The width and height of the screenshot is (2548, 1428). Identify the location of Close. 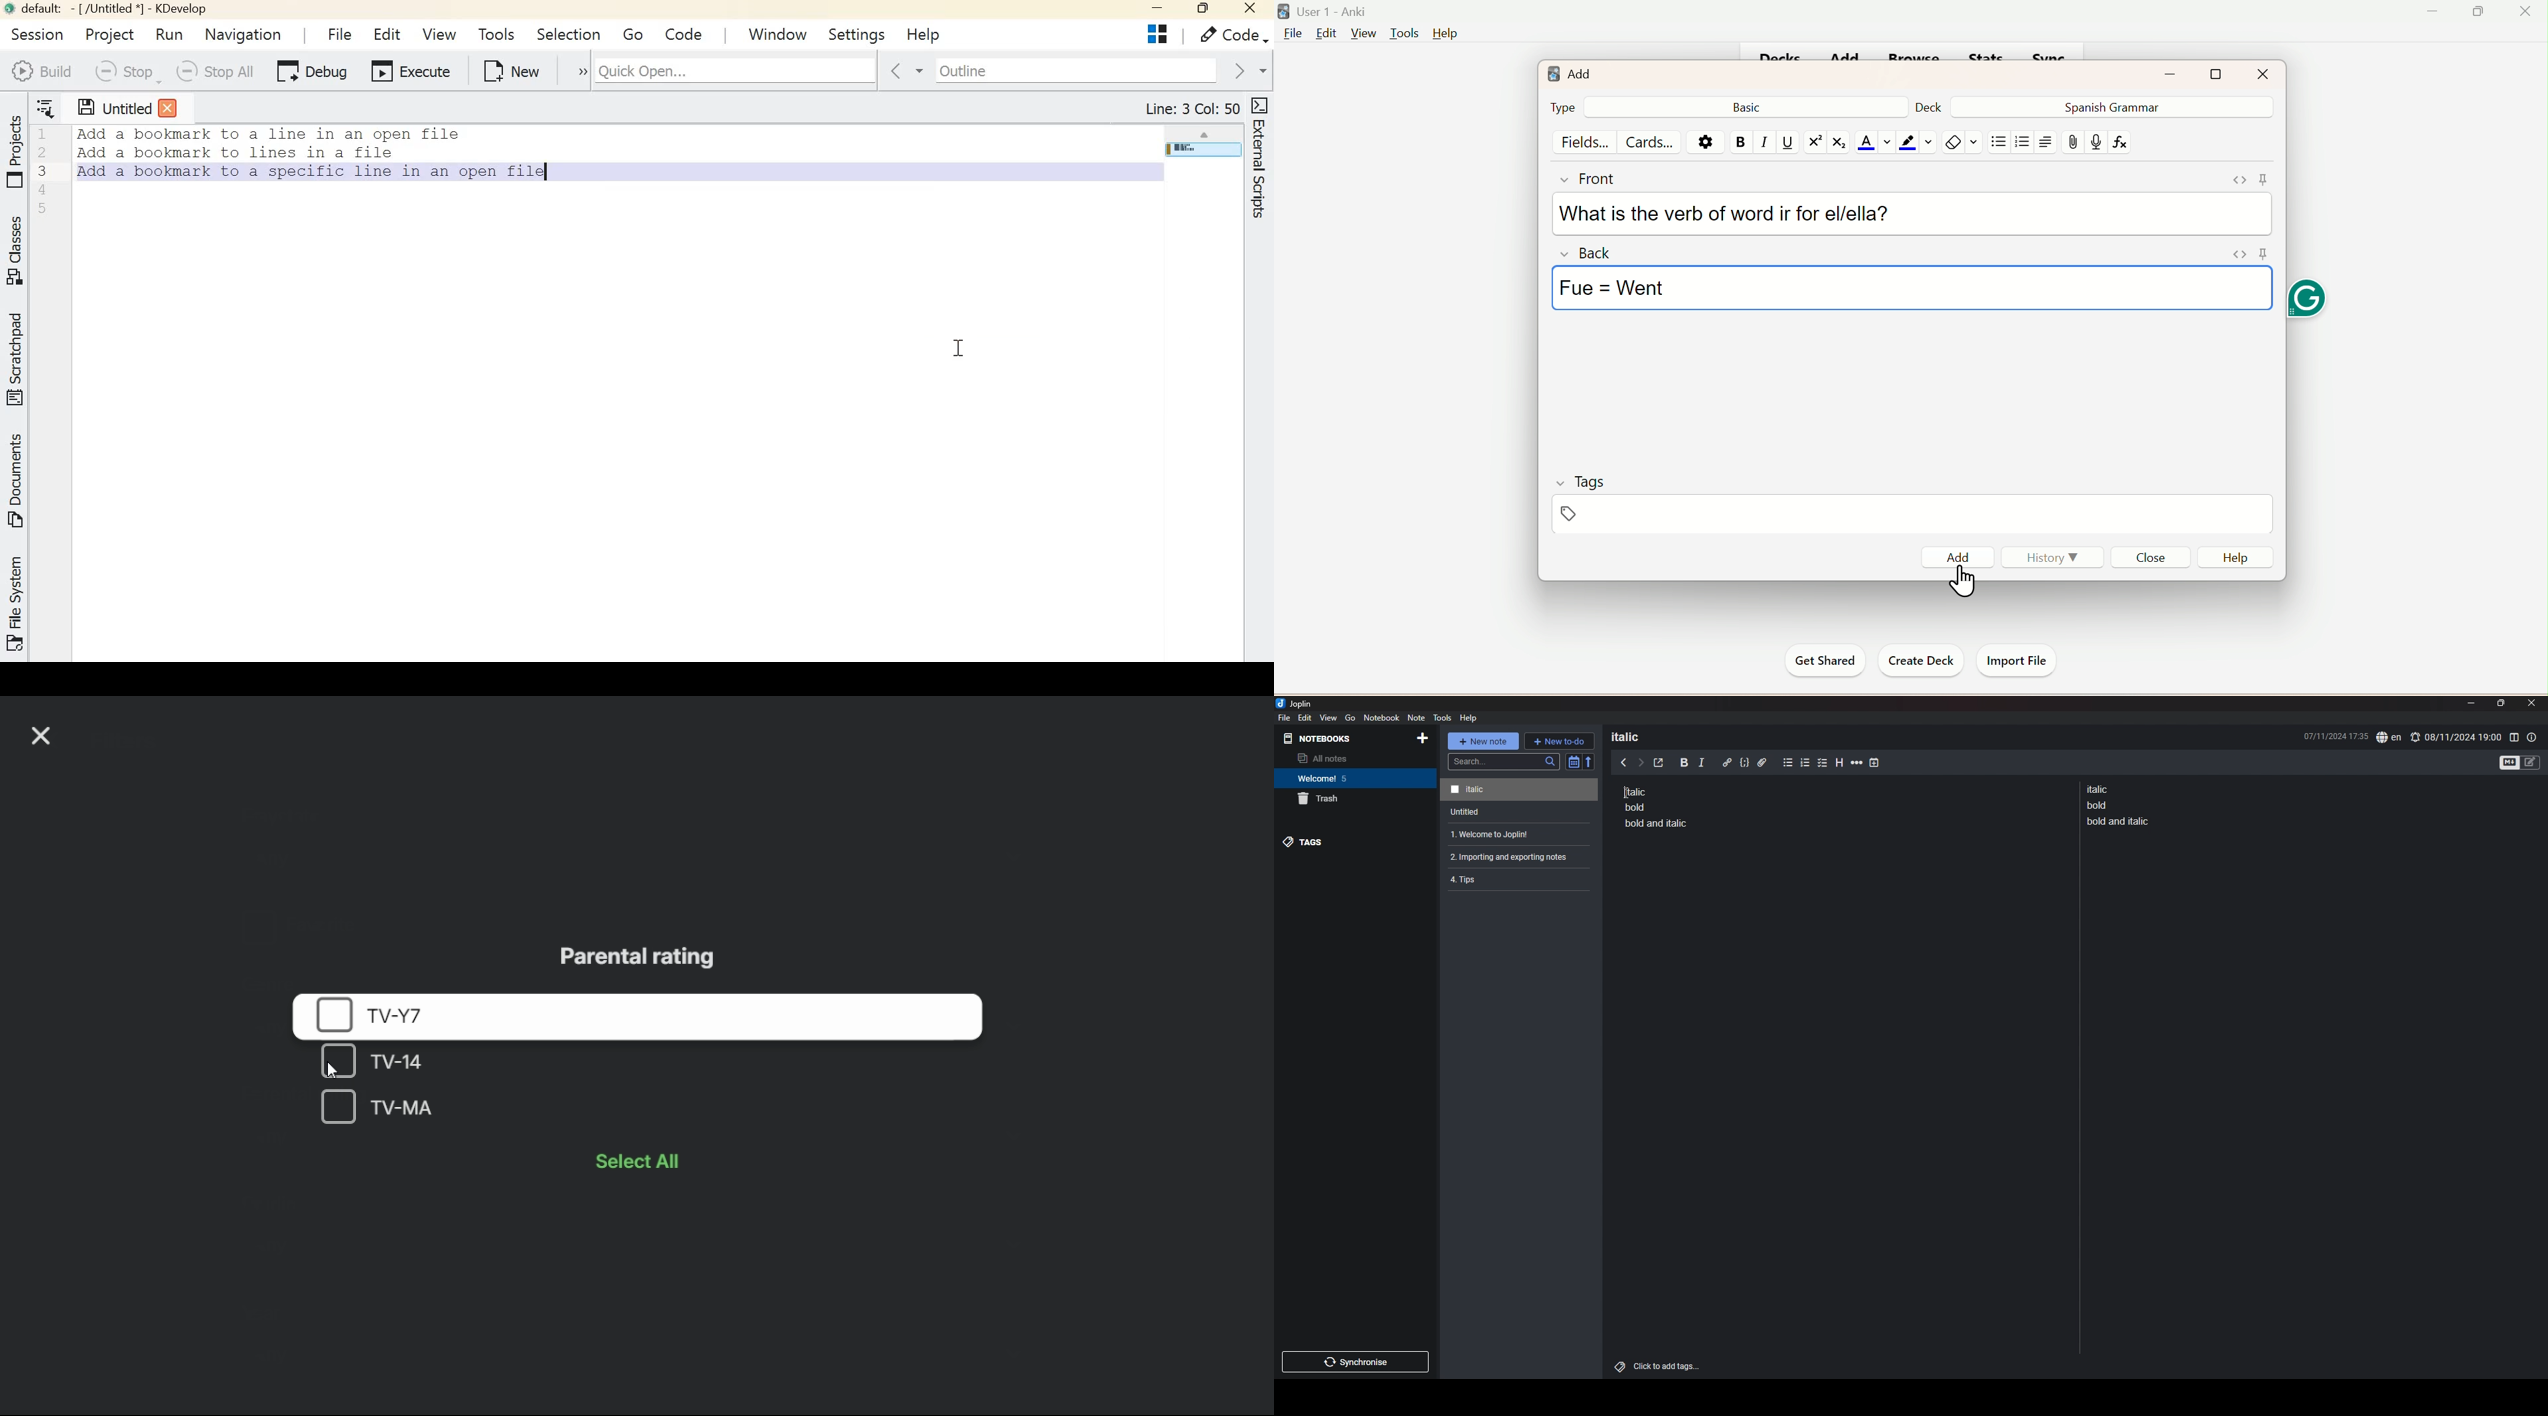
(2149, 557).